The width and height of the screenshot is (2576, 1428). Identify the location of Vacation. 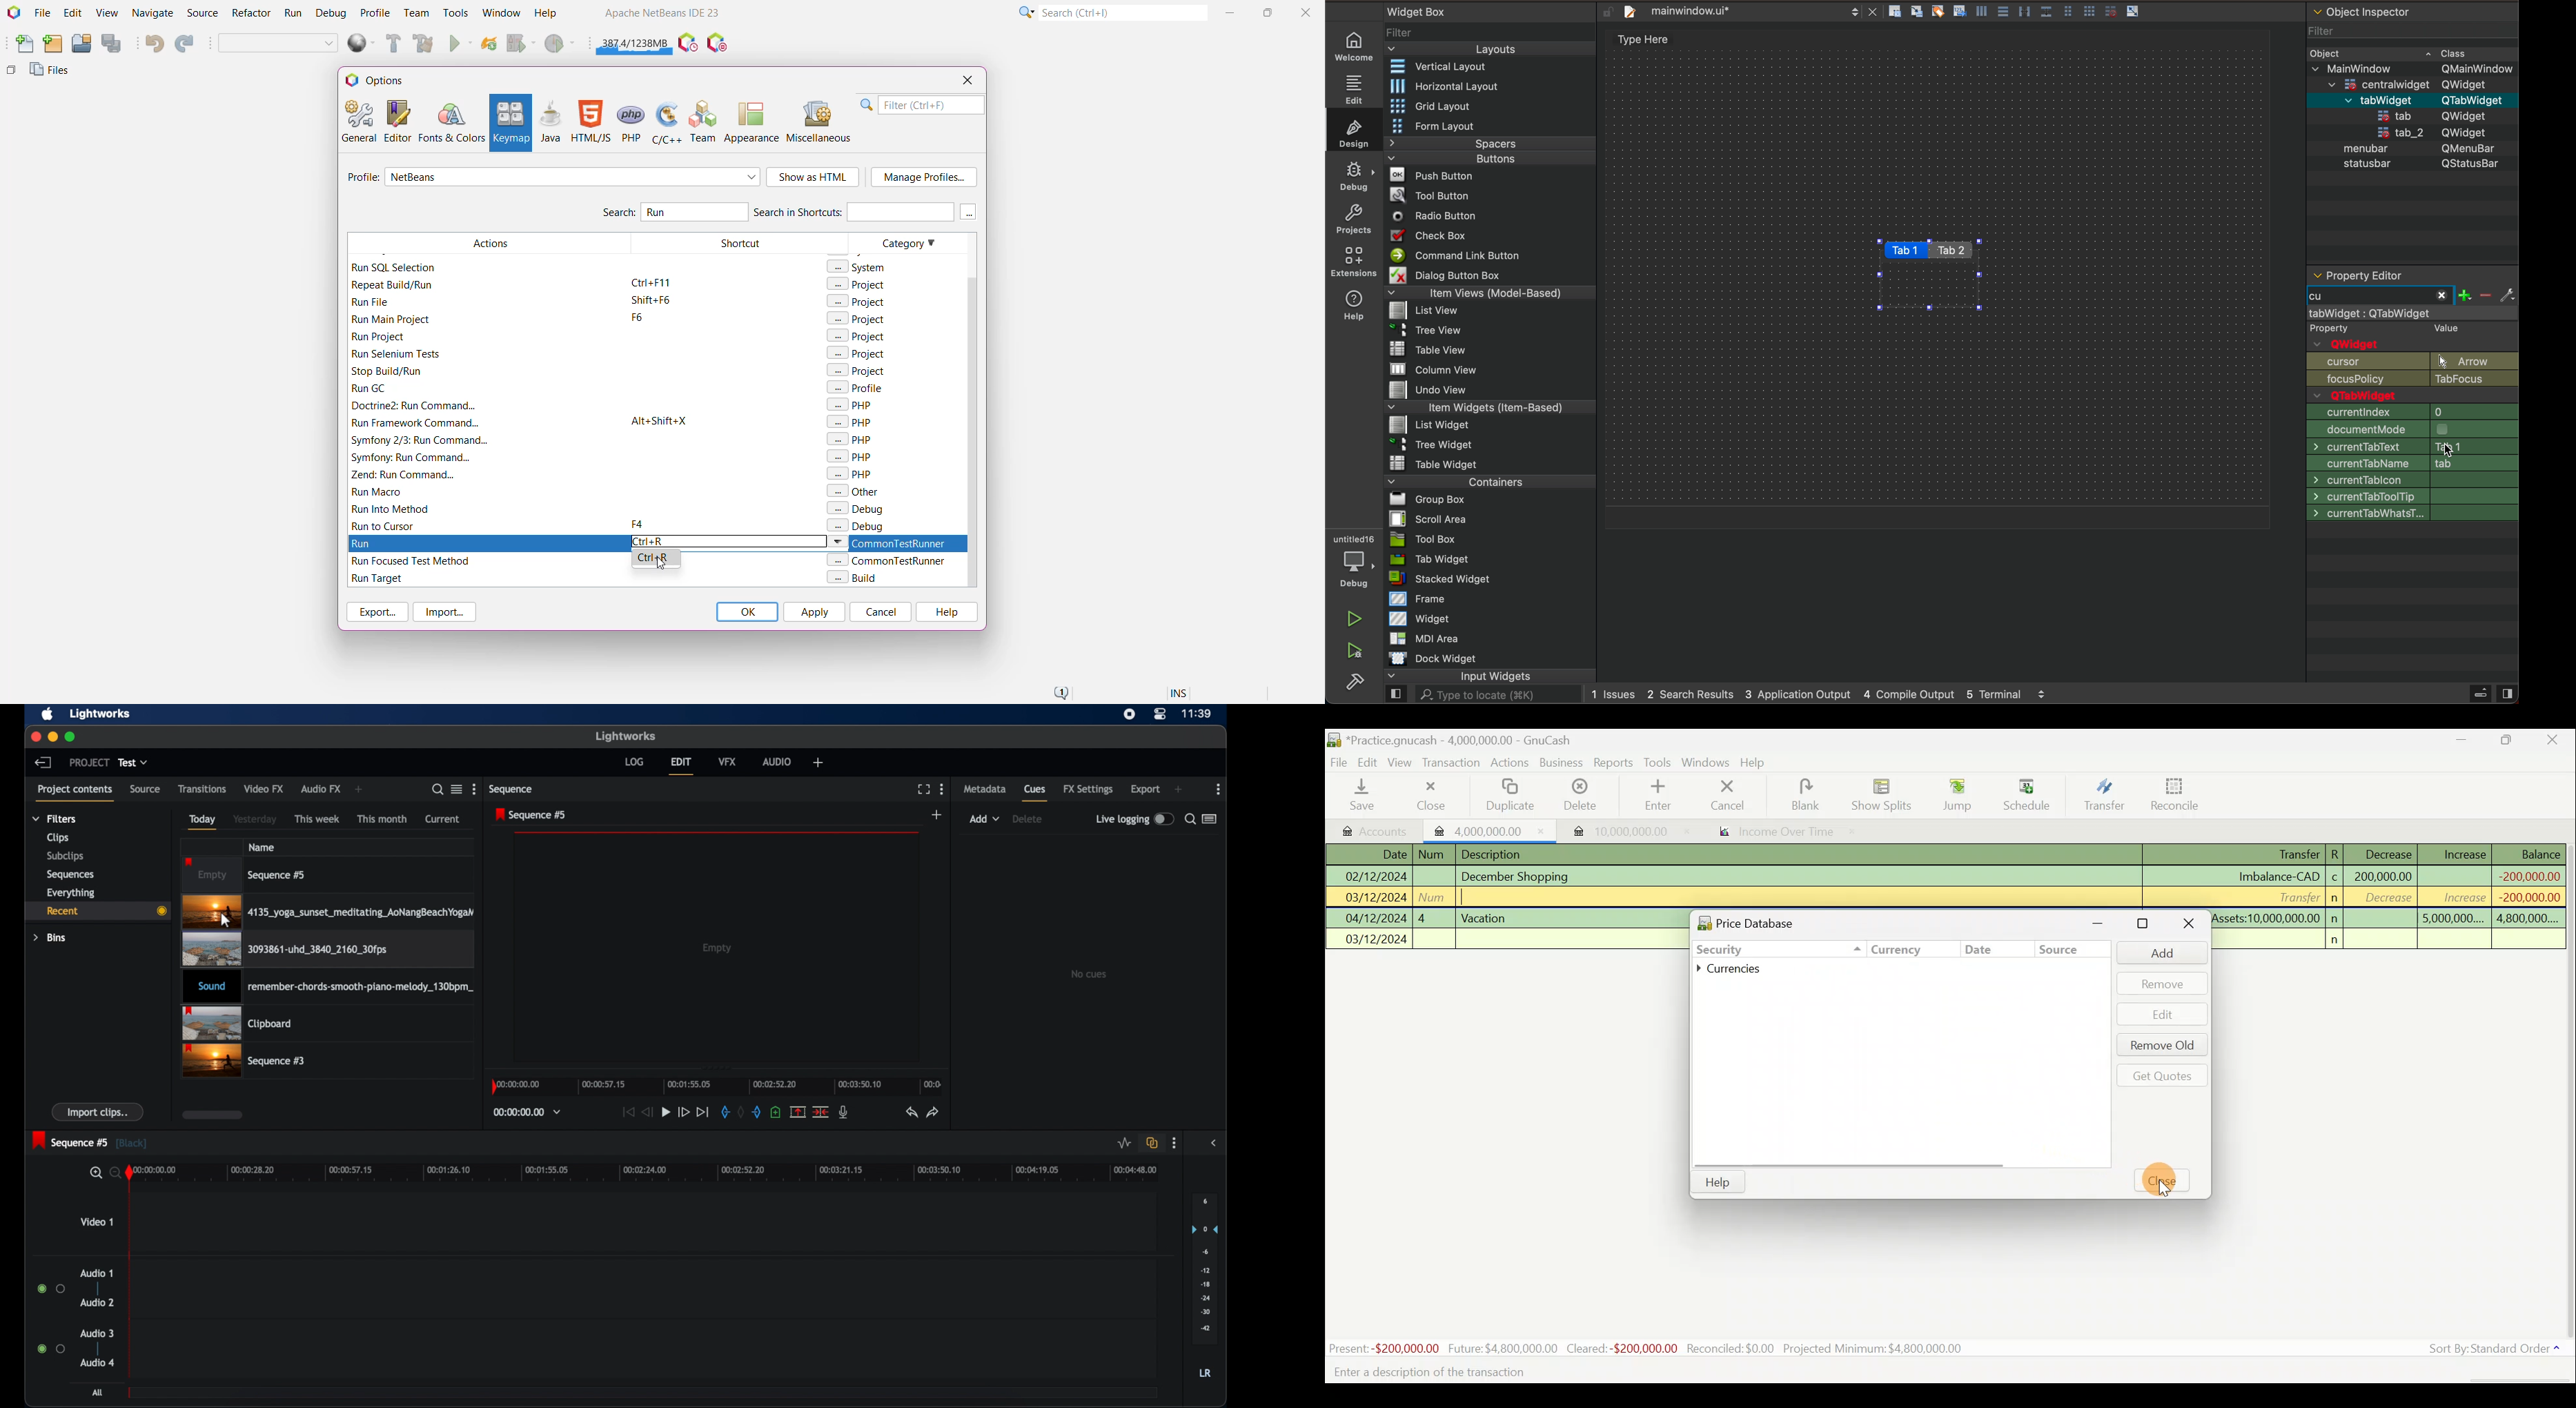
(1485, 917).